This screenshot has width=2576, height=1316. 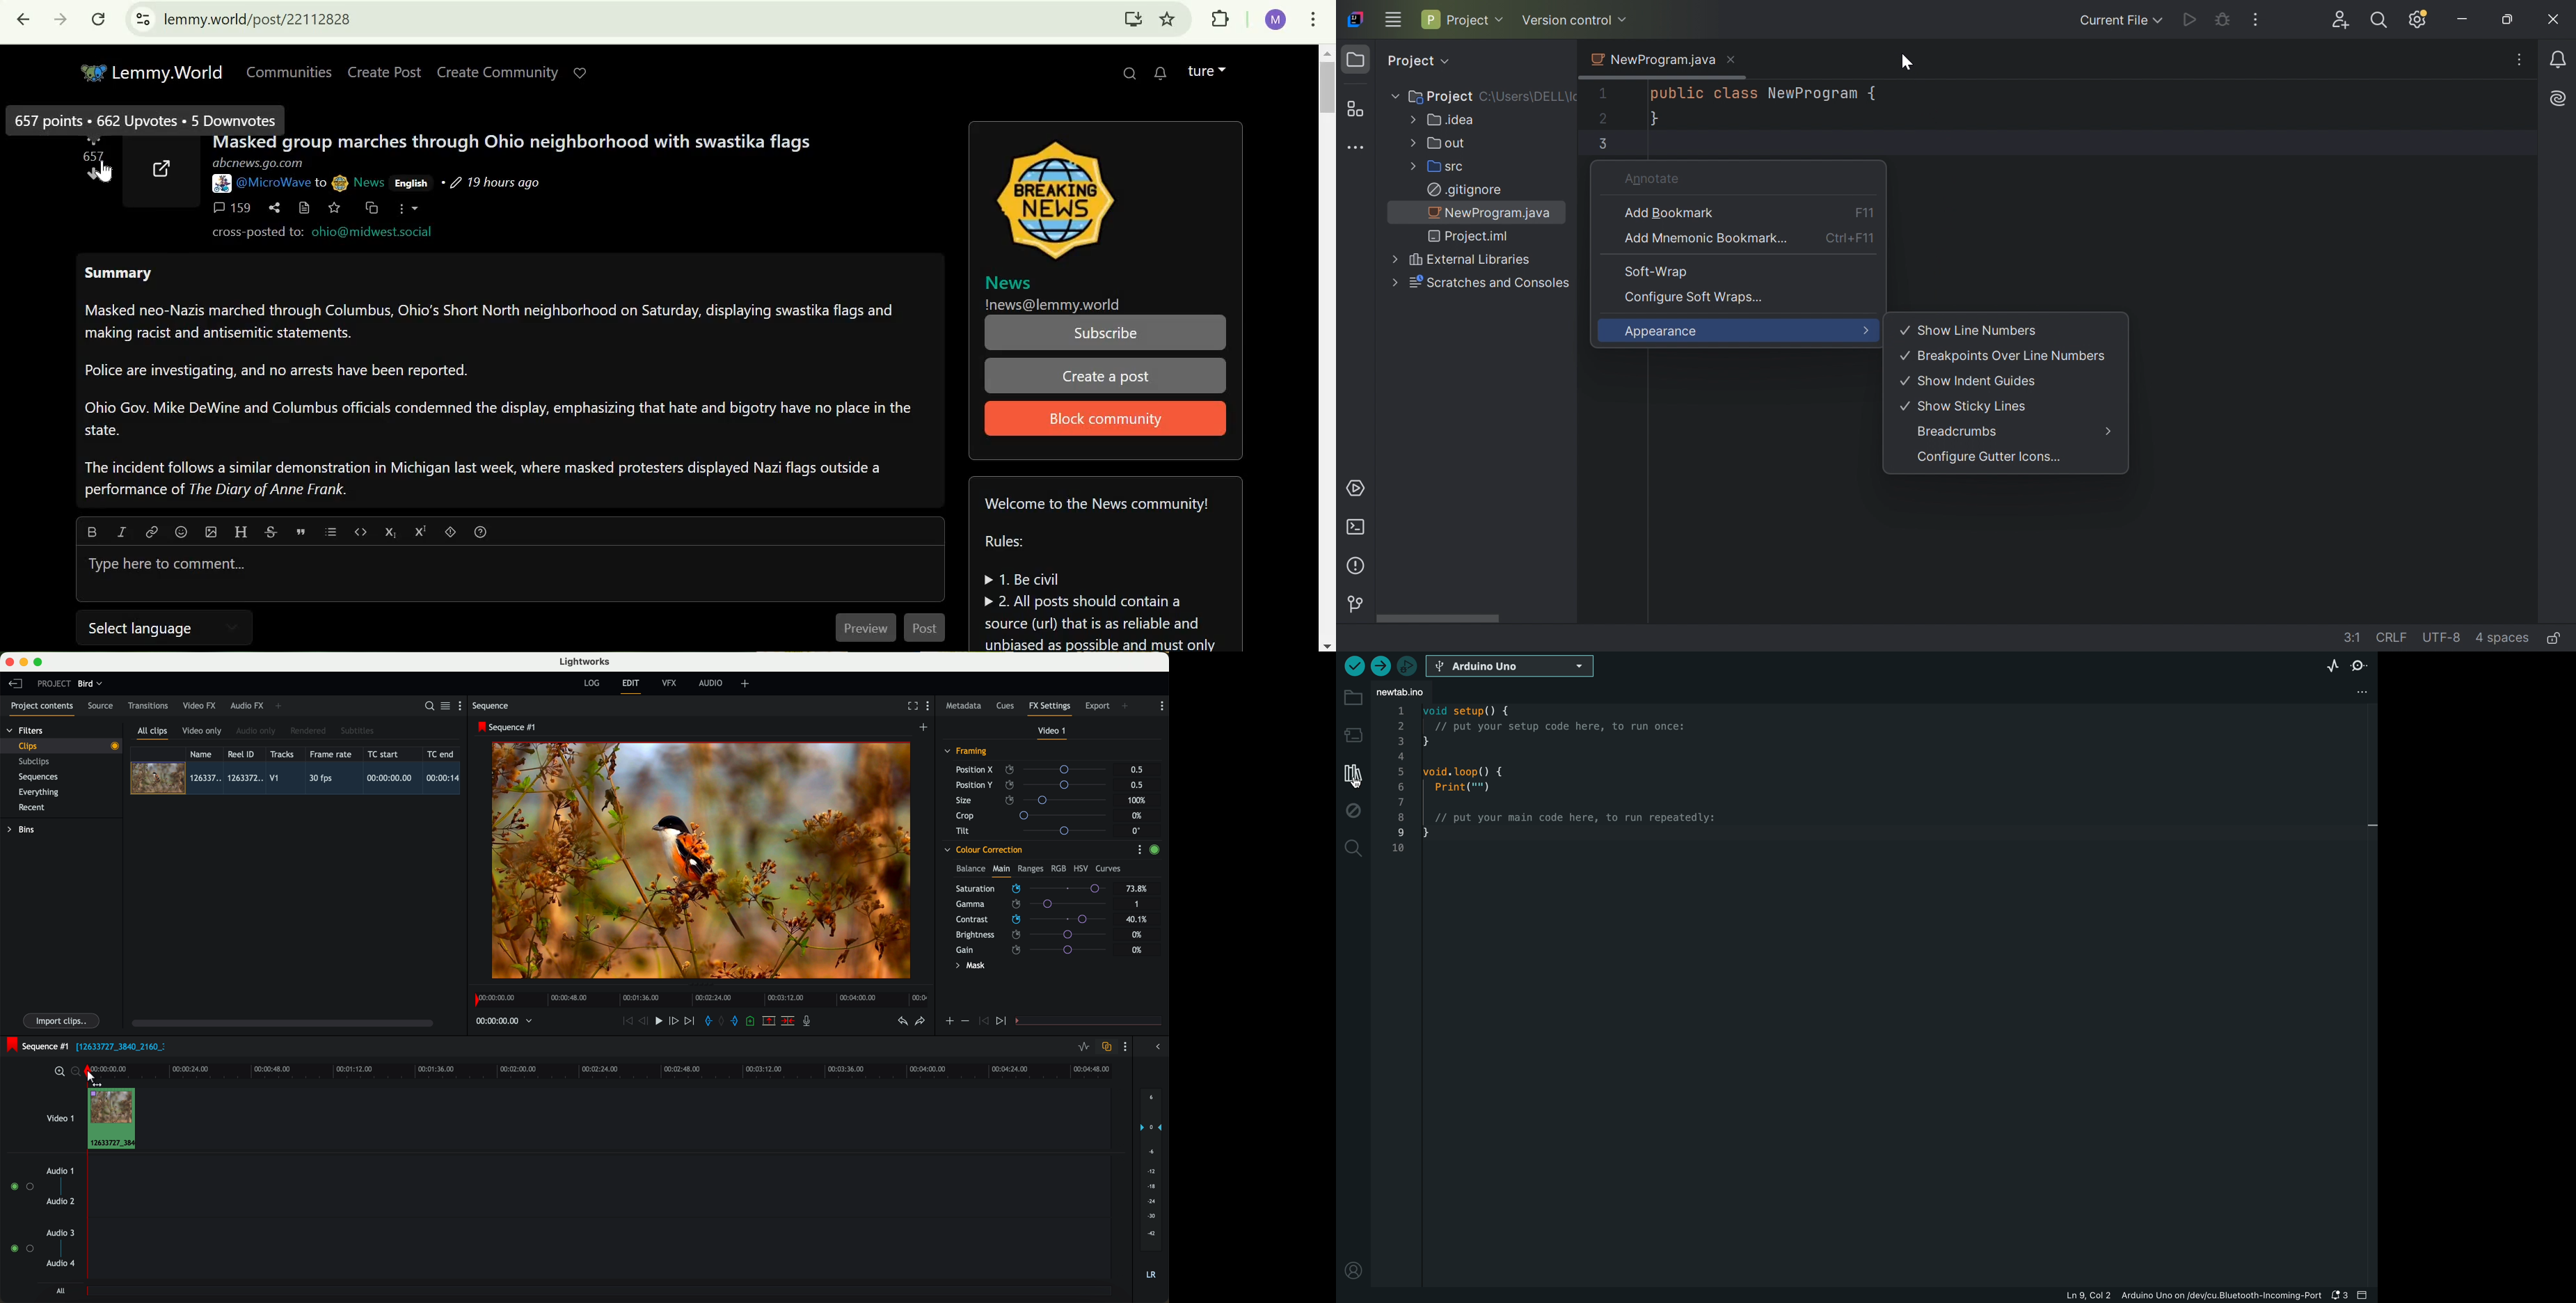 I want to click on sequence #1, so click(x=508, y=727).